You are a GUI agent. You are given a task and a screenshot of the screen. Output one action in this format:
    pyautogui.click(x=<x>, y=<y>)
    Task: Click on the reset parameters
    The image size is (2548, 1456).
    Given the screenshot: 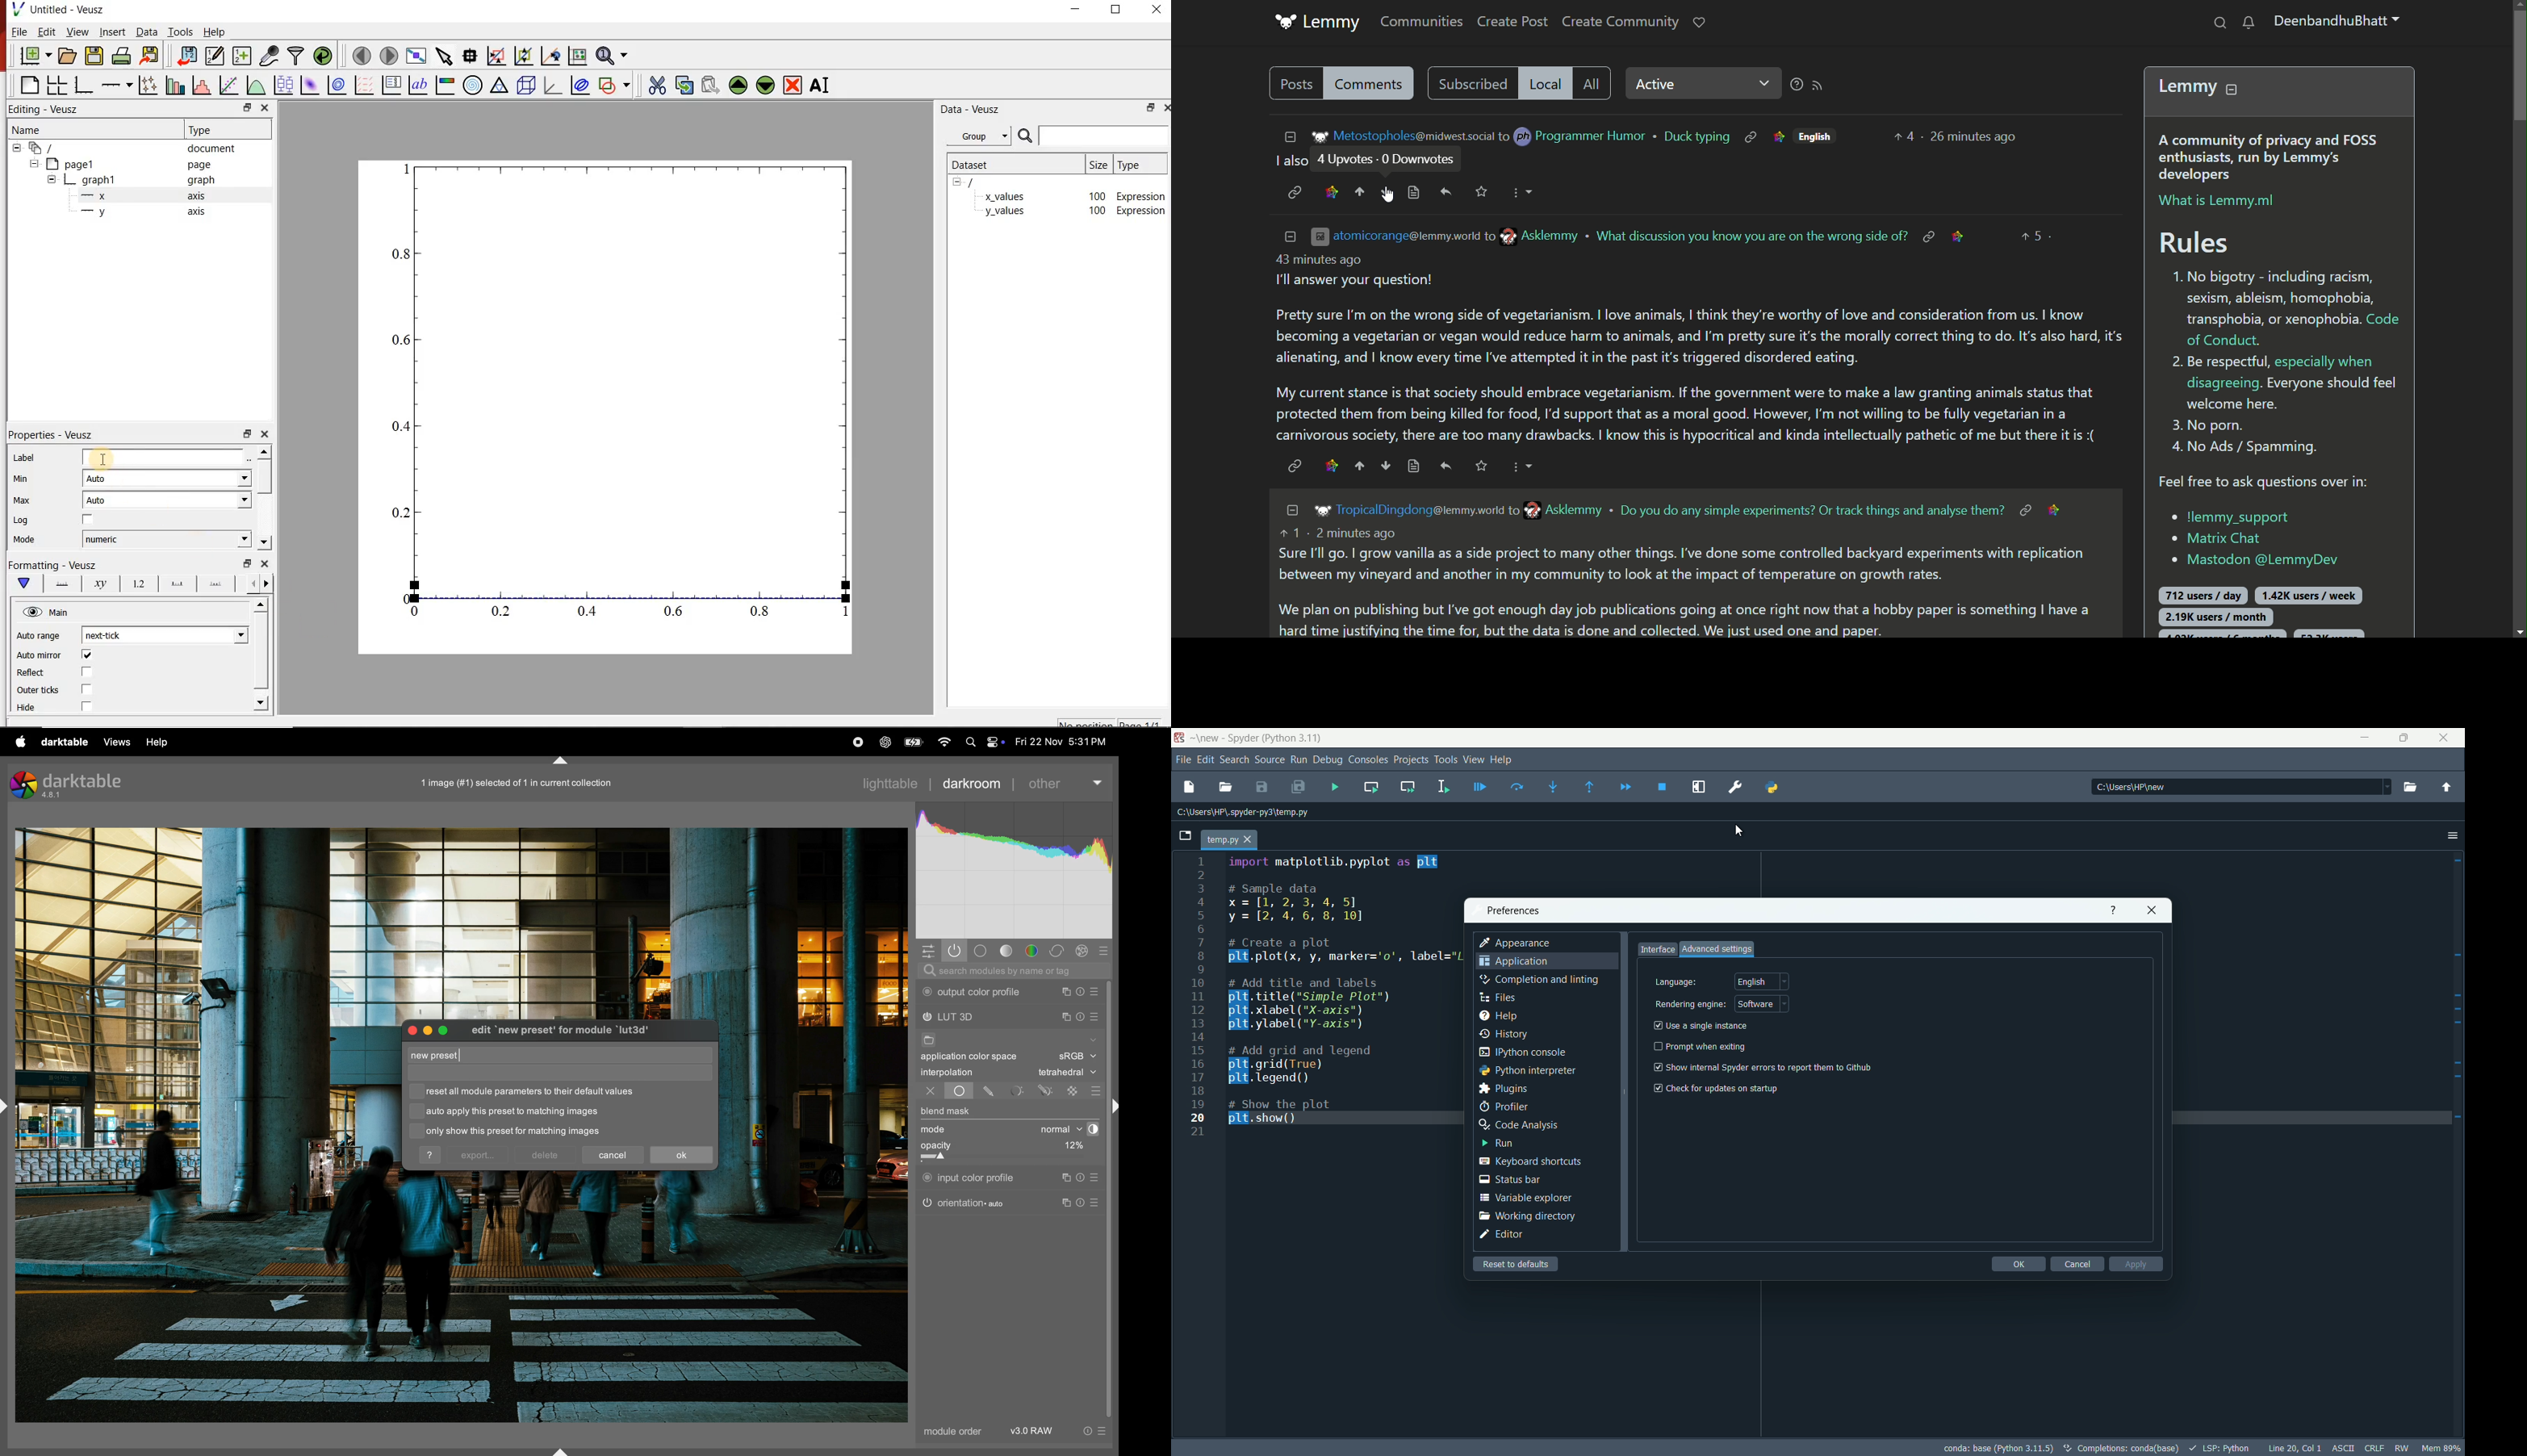 What is the action you would take?
    pyautogui.click(x=1086, y=1202)
    